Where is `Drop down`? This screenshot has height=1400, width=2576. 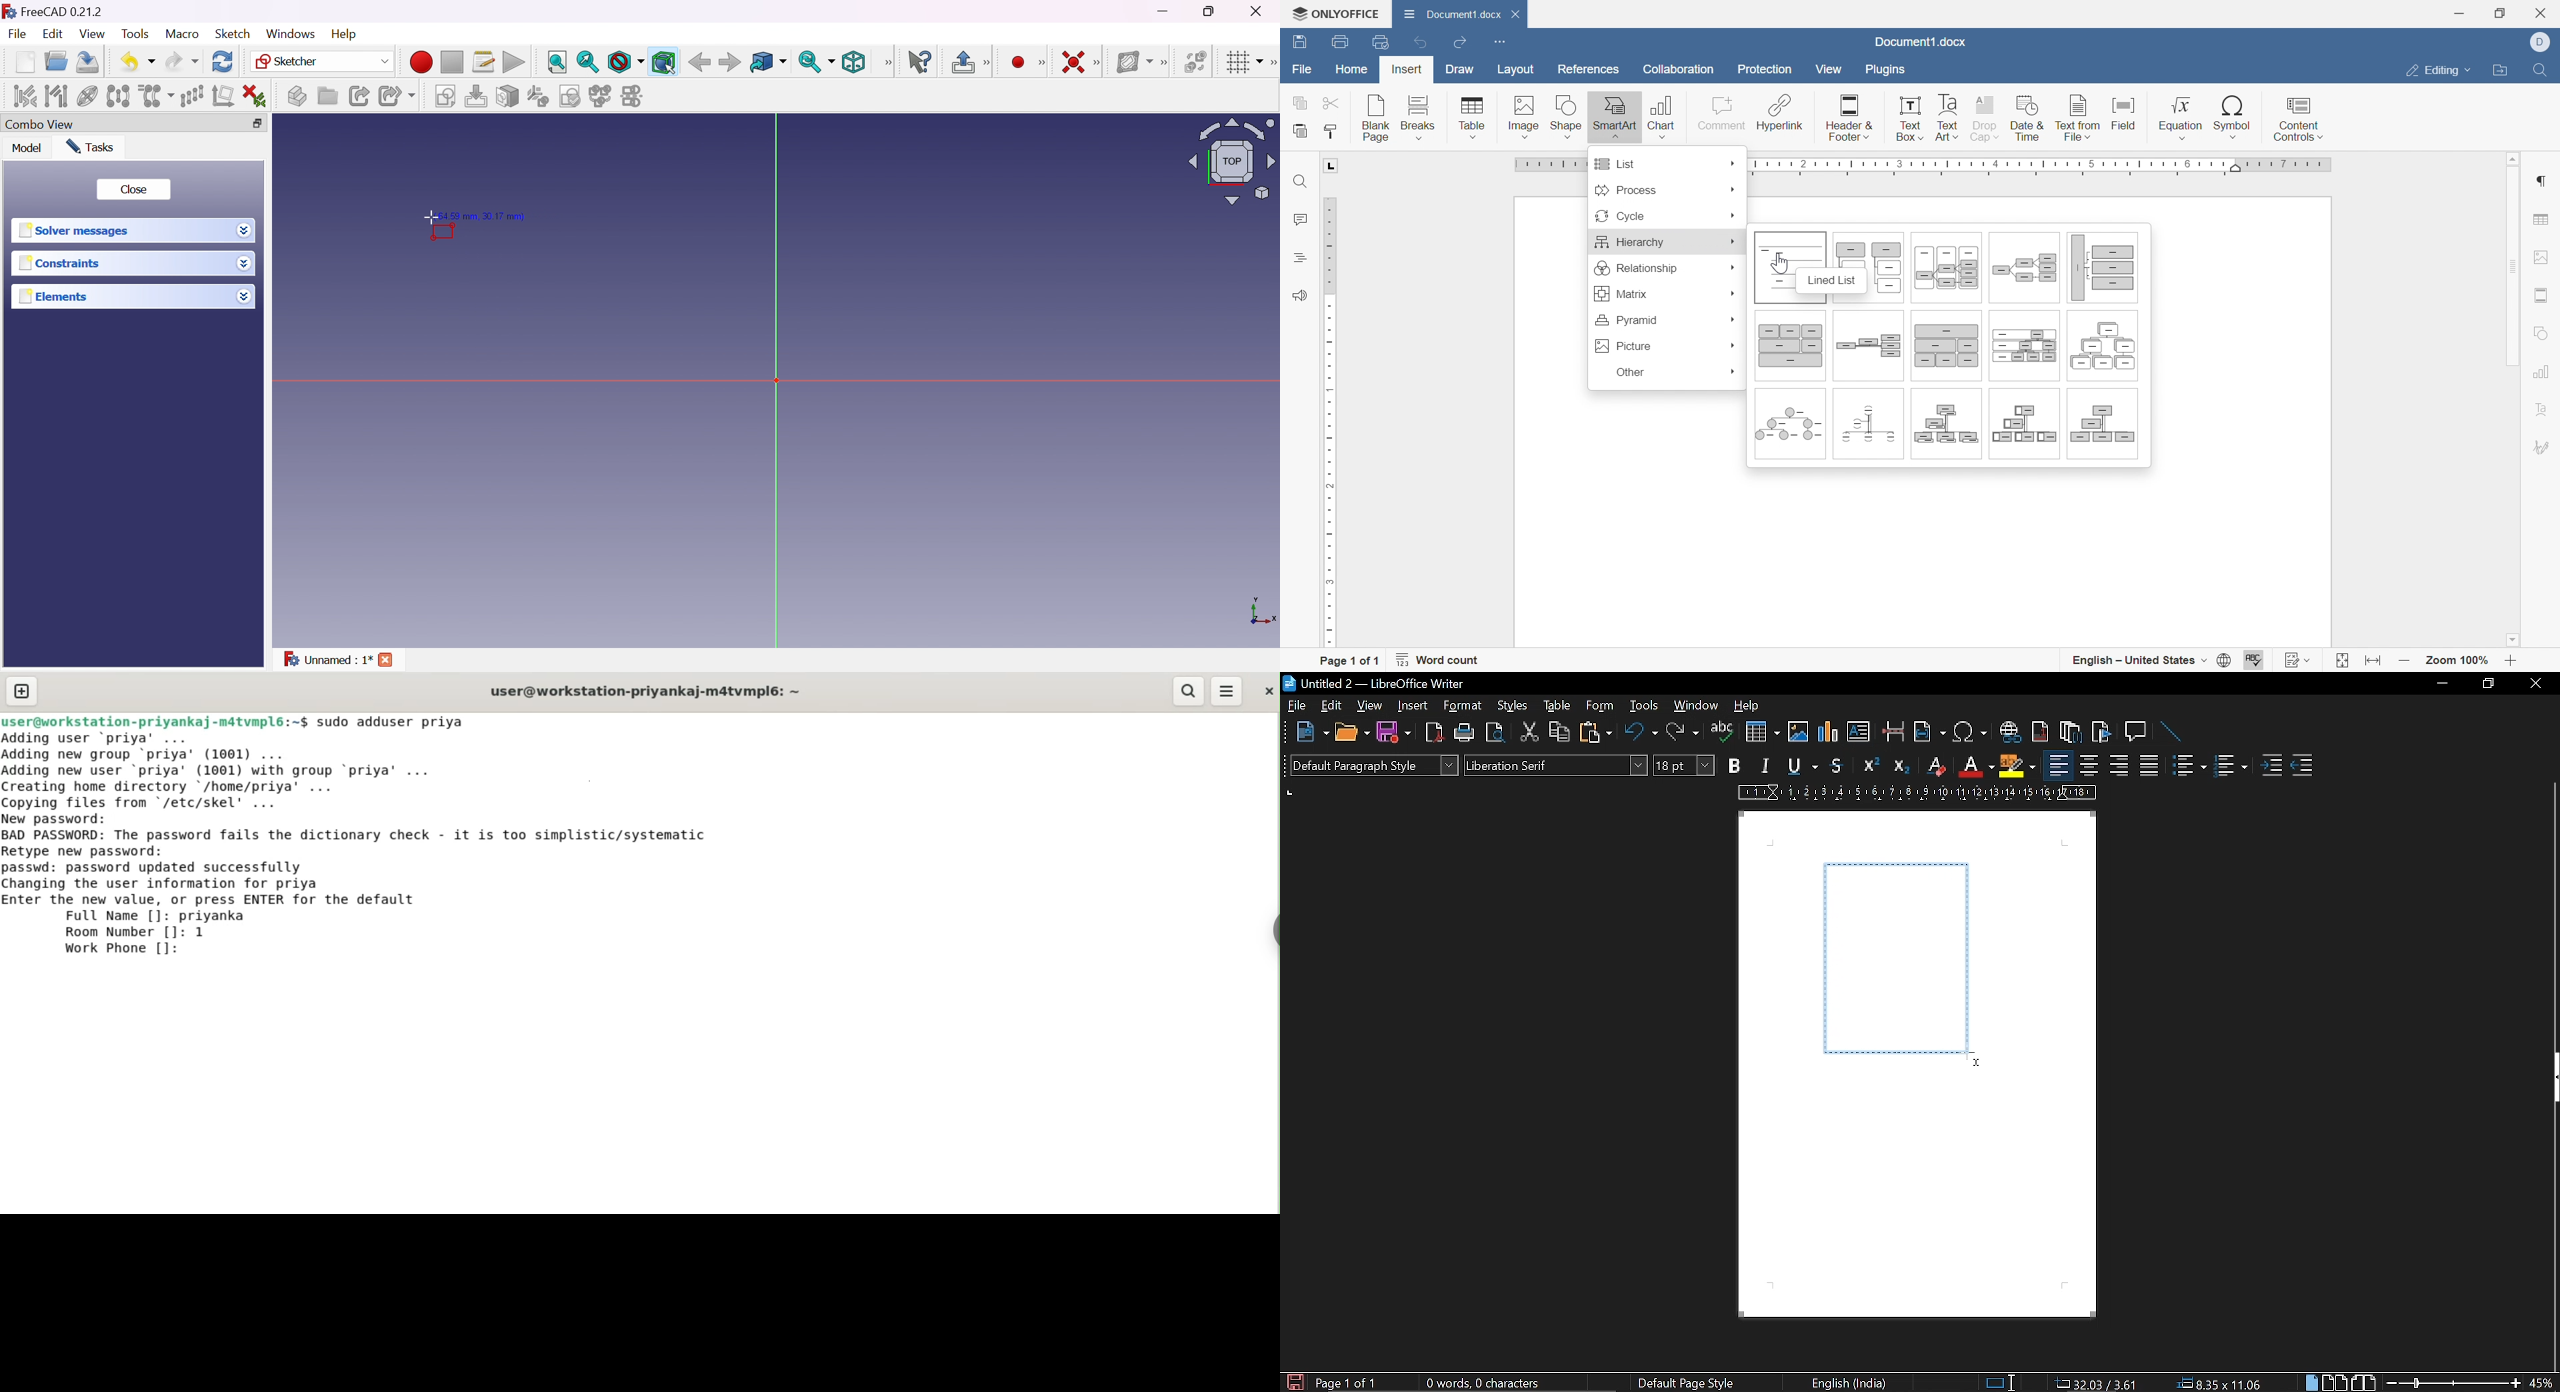 Drop down is located at coordinates (245, 230).